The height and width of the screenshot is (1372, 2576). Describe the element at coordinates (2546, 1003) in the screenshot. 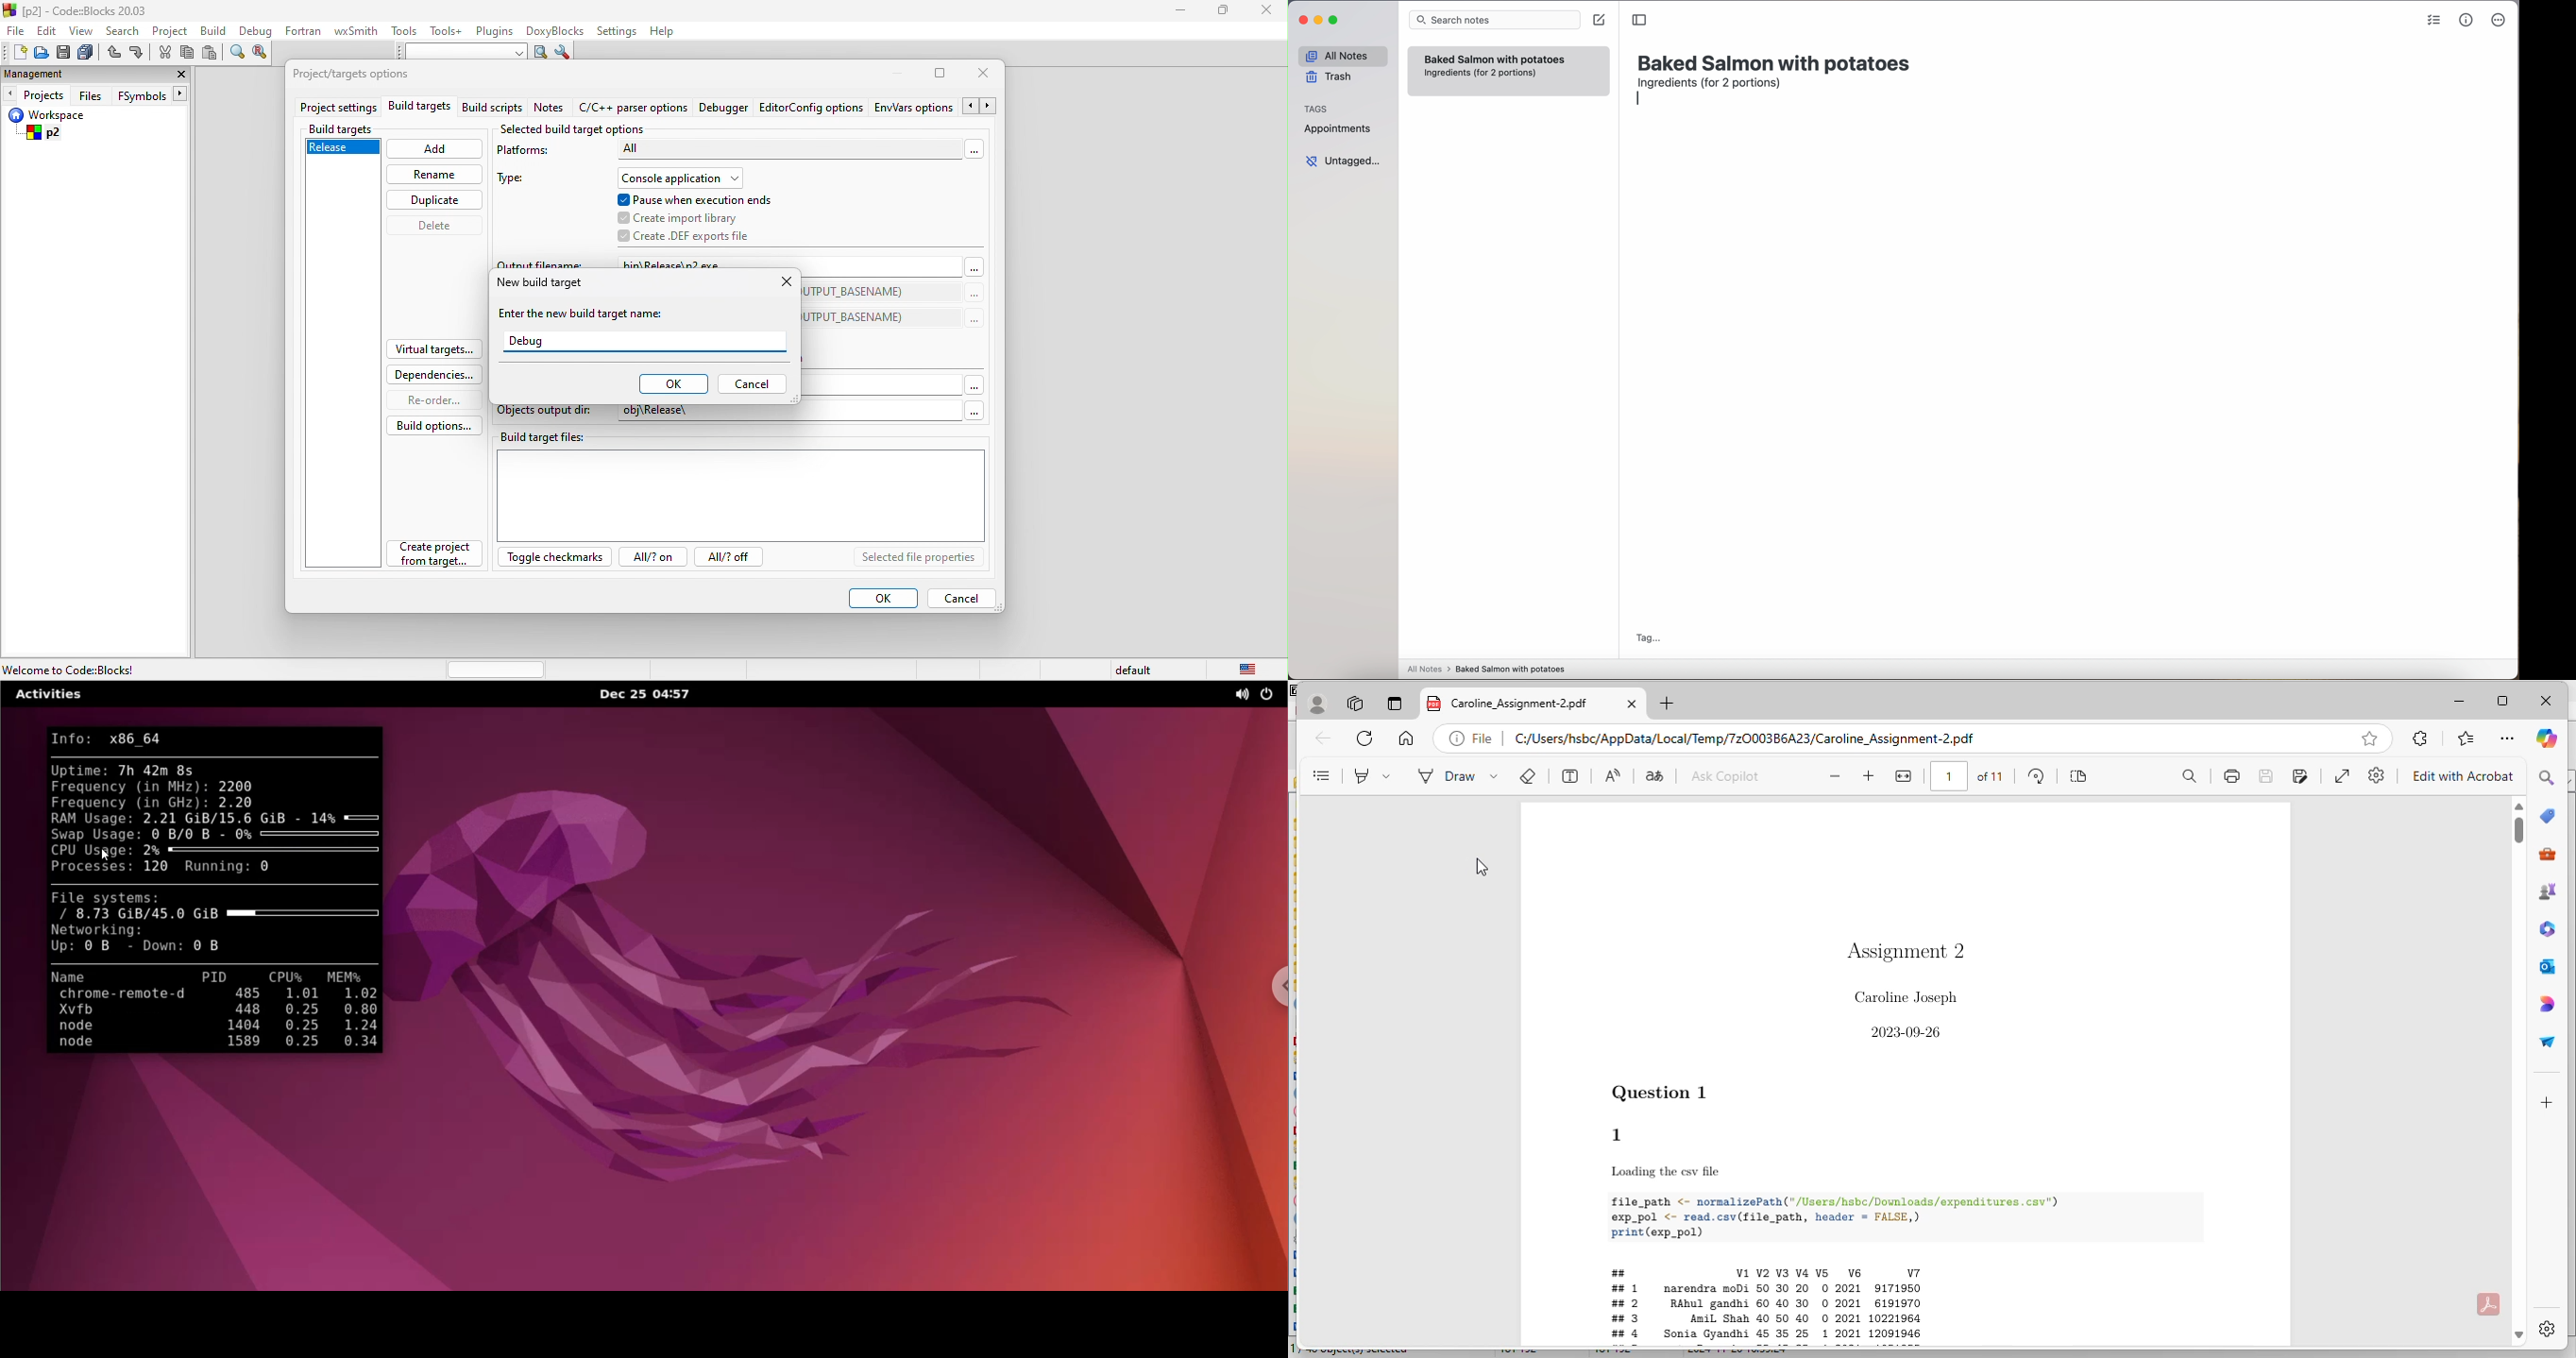

I see `image creator from designer` at that location.